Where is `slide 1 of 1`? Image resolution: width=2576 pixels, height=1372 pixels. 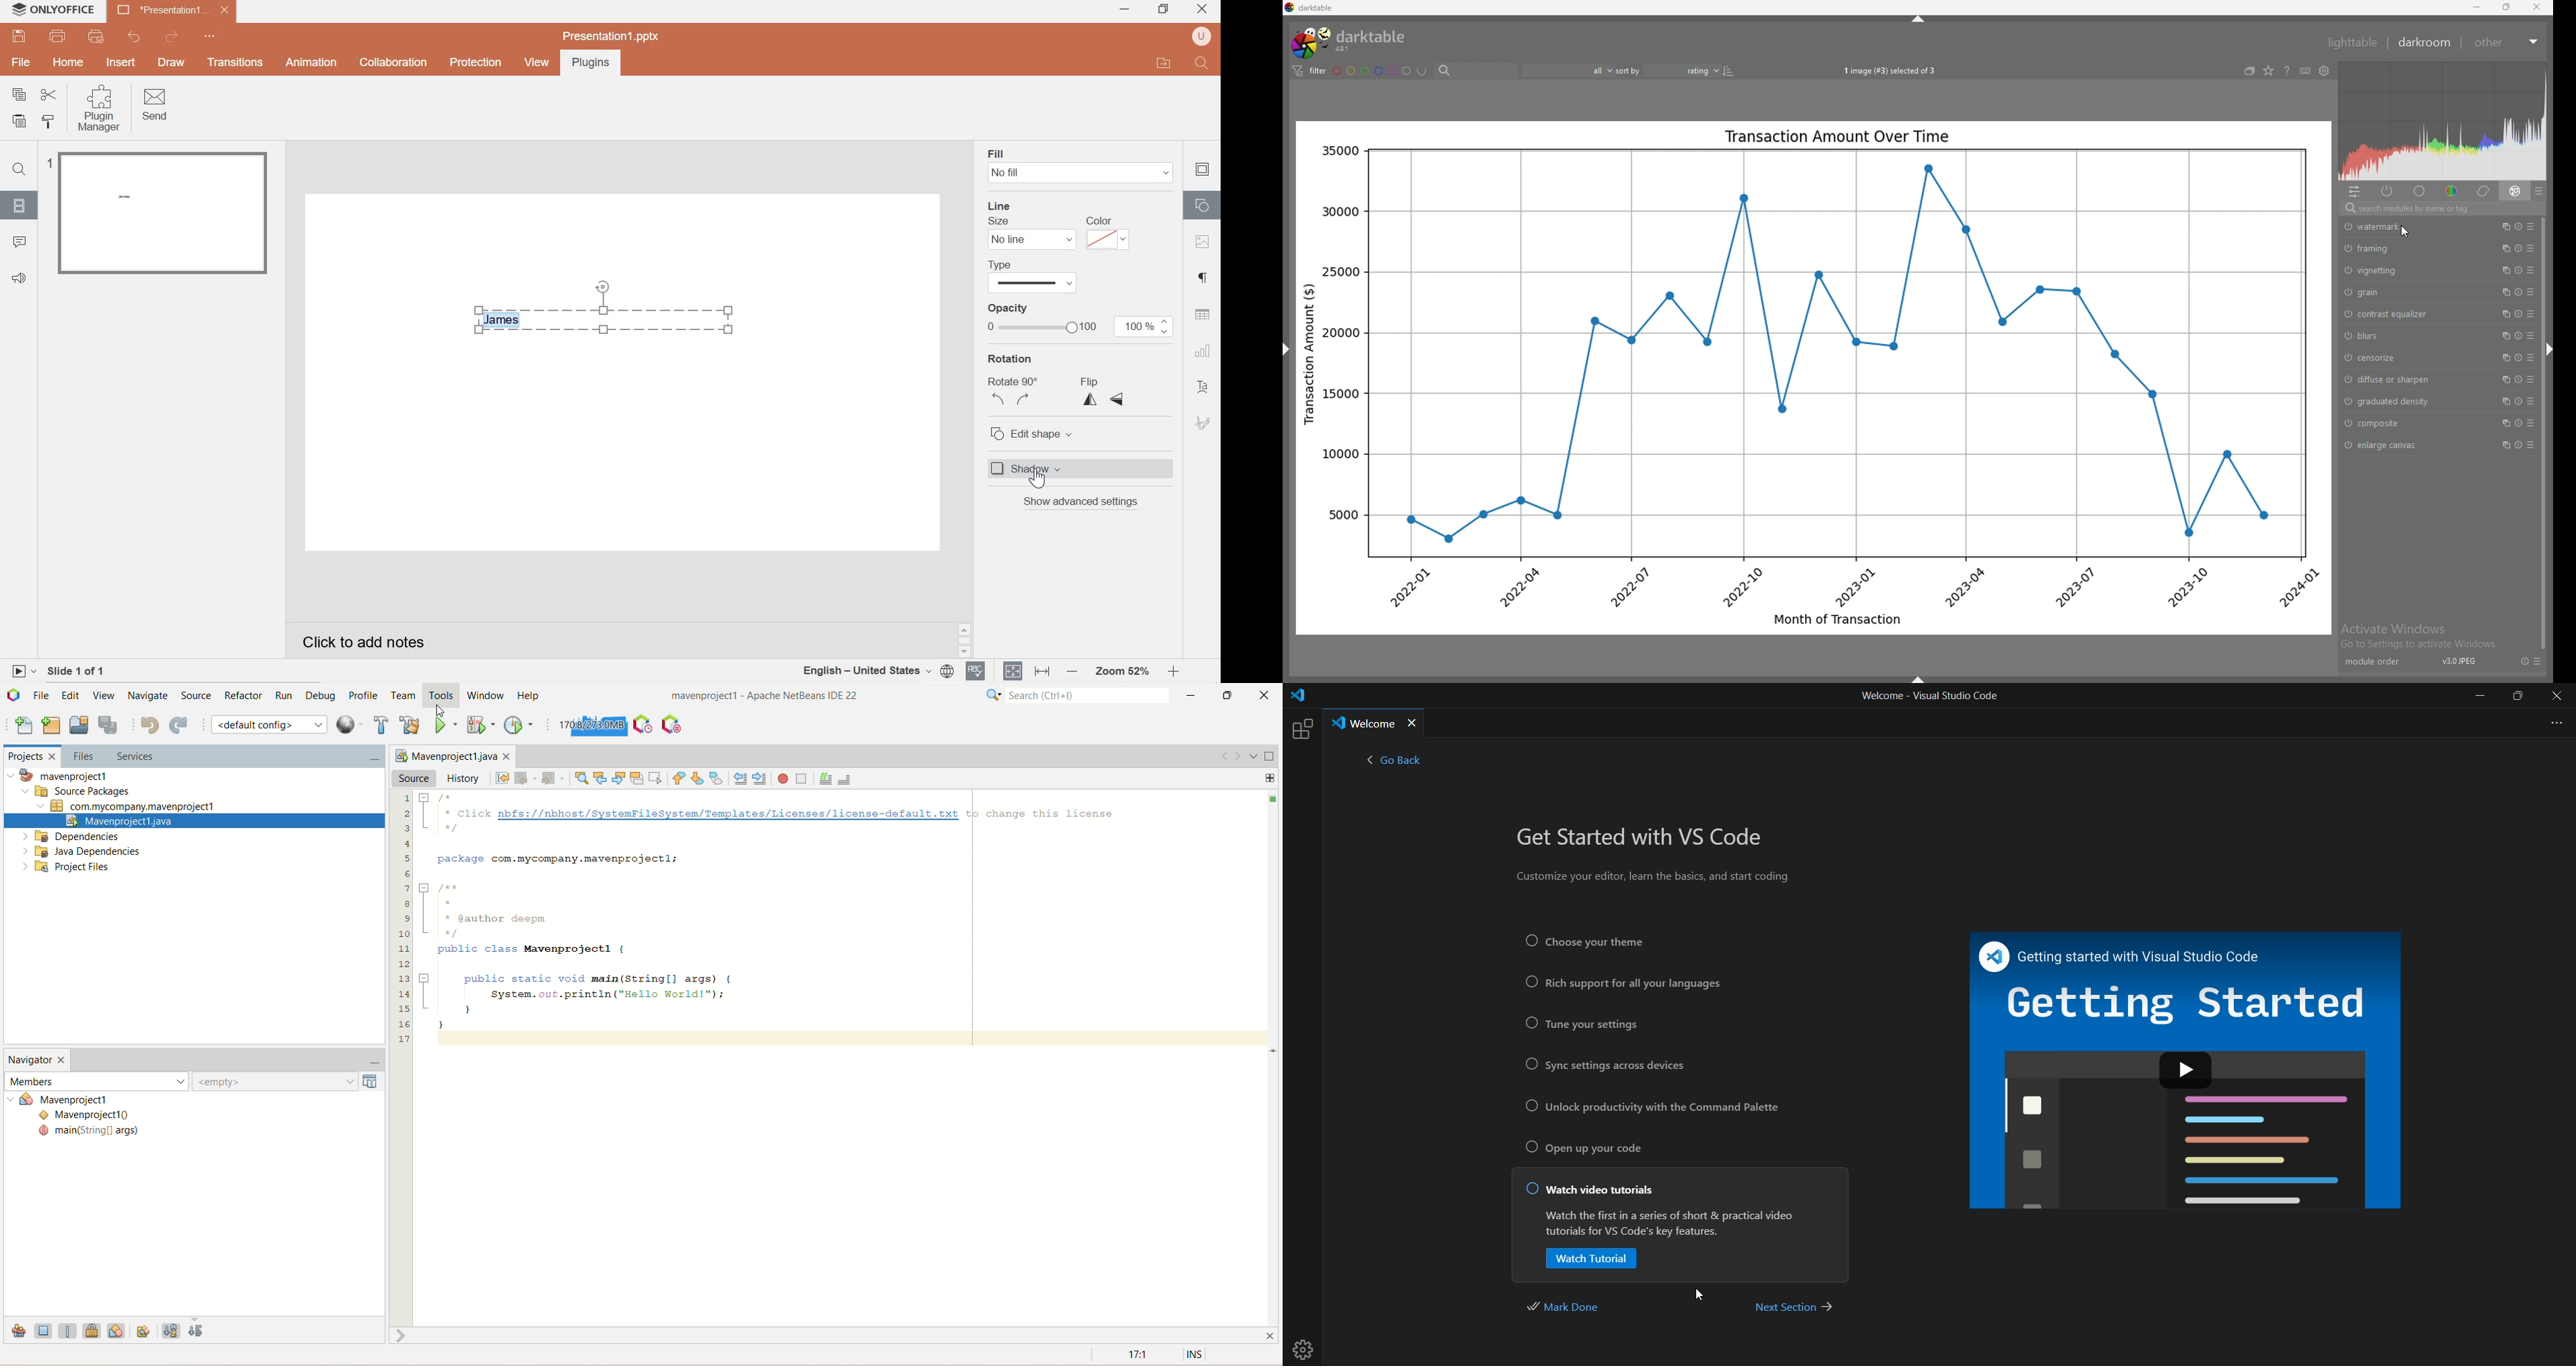
slide 1 of 1 is located at coordinates (87, 668).